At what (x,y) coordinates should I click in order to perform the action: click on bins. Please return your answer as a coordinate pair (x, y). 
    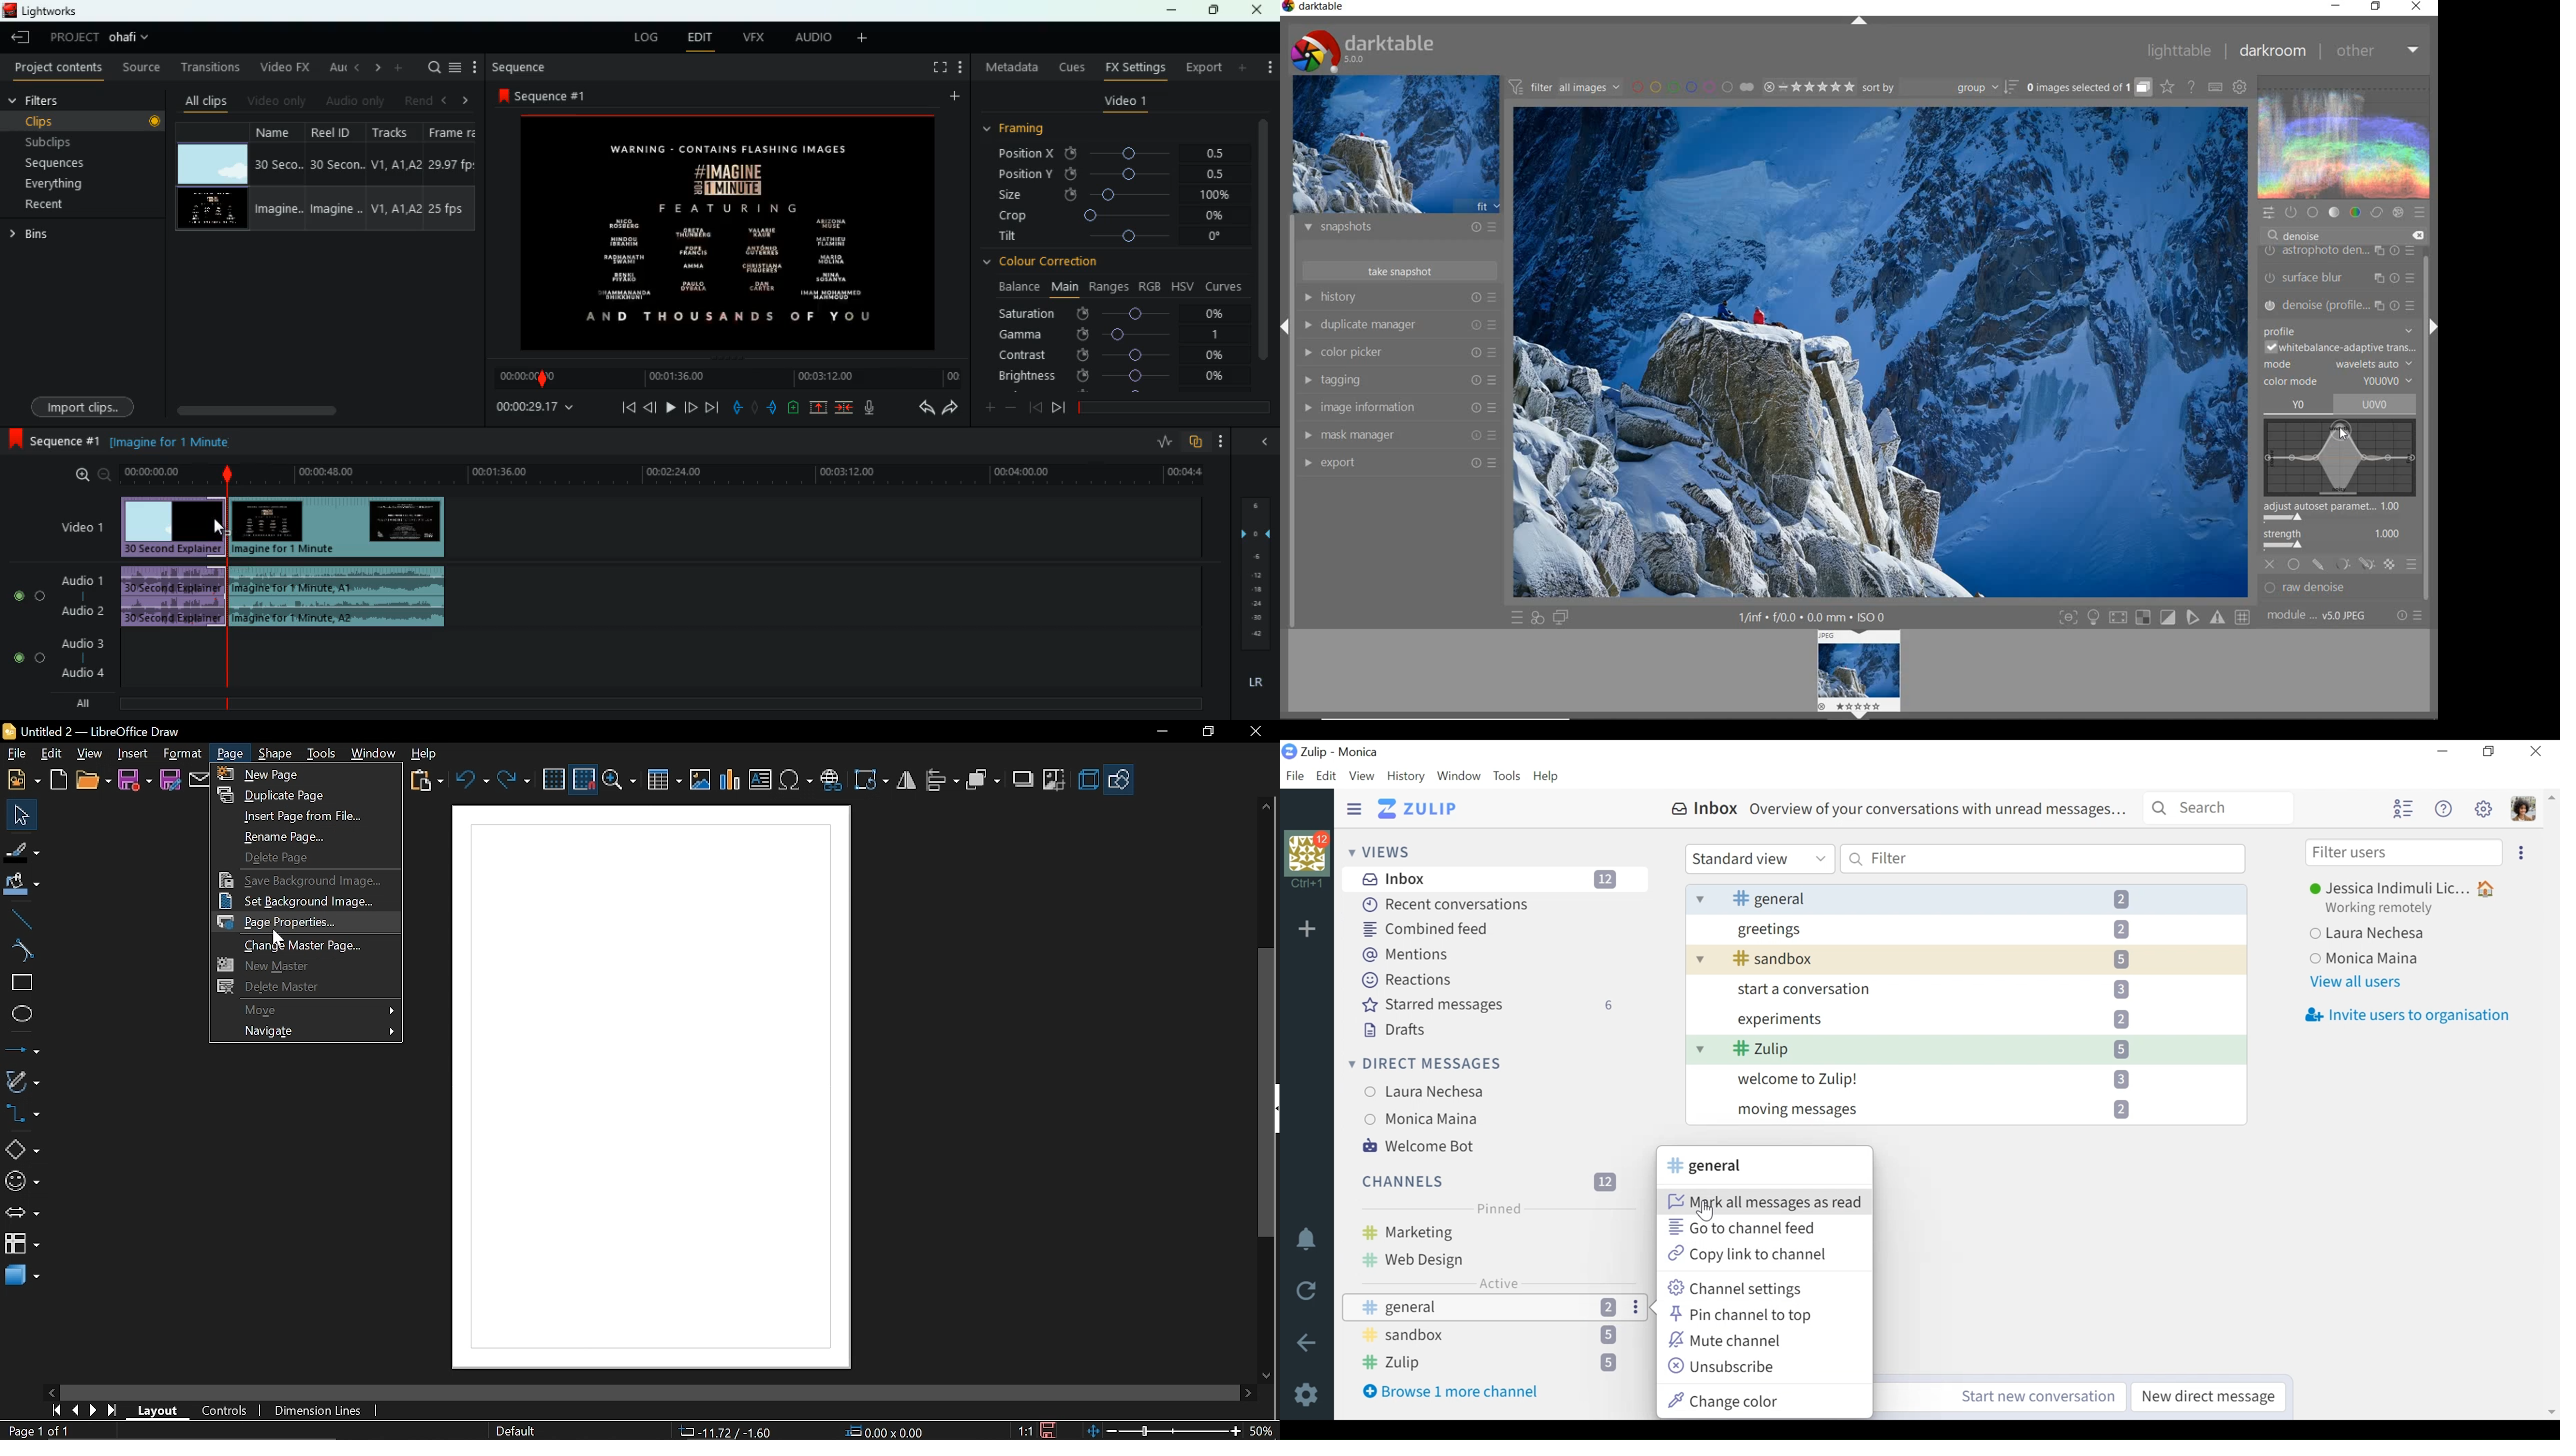
    Looking at the image, I should click on (33, 237).